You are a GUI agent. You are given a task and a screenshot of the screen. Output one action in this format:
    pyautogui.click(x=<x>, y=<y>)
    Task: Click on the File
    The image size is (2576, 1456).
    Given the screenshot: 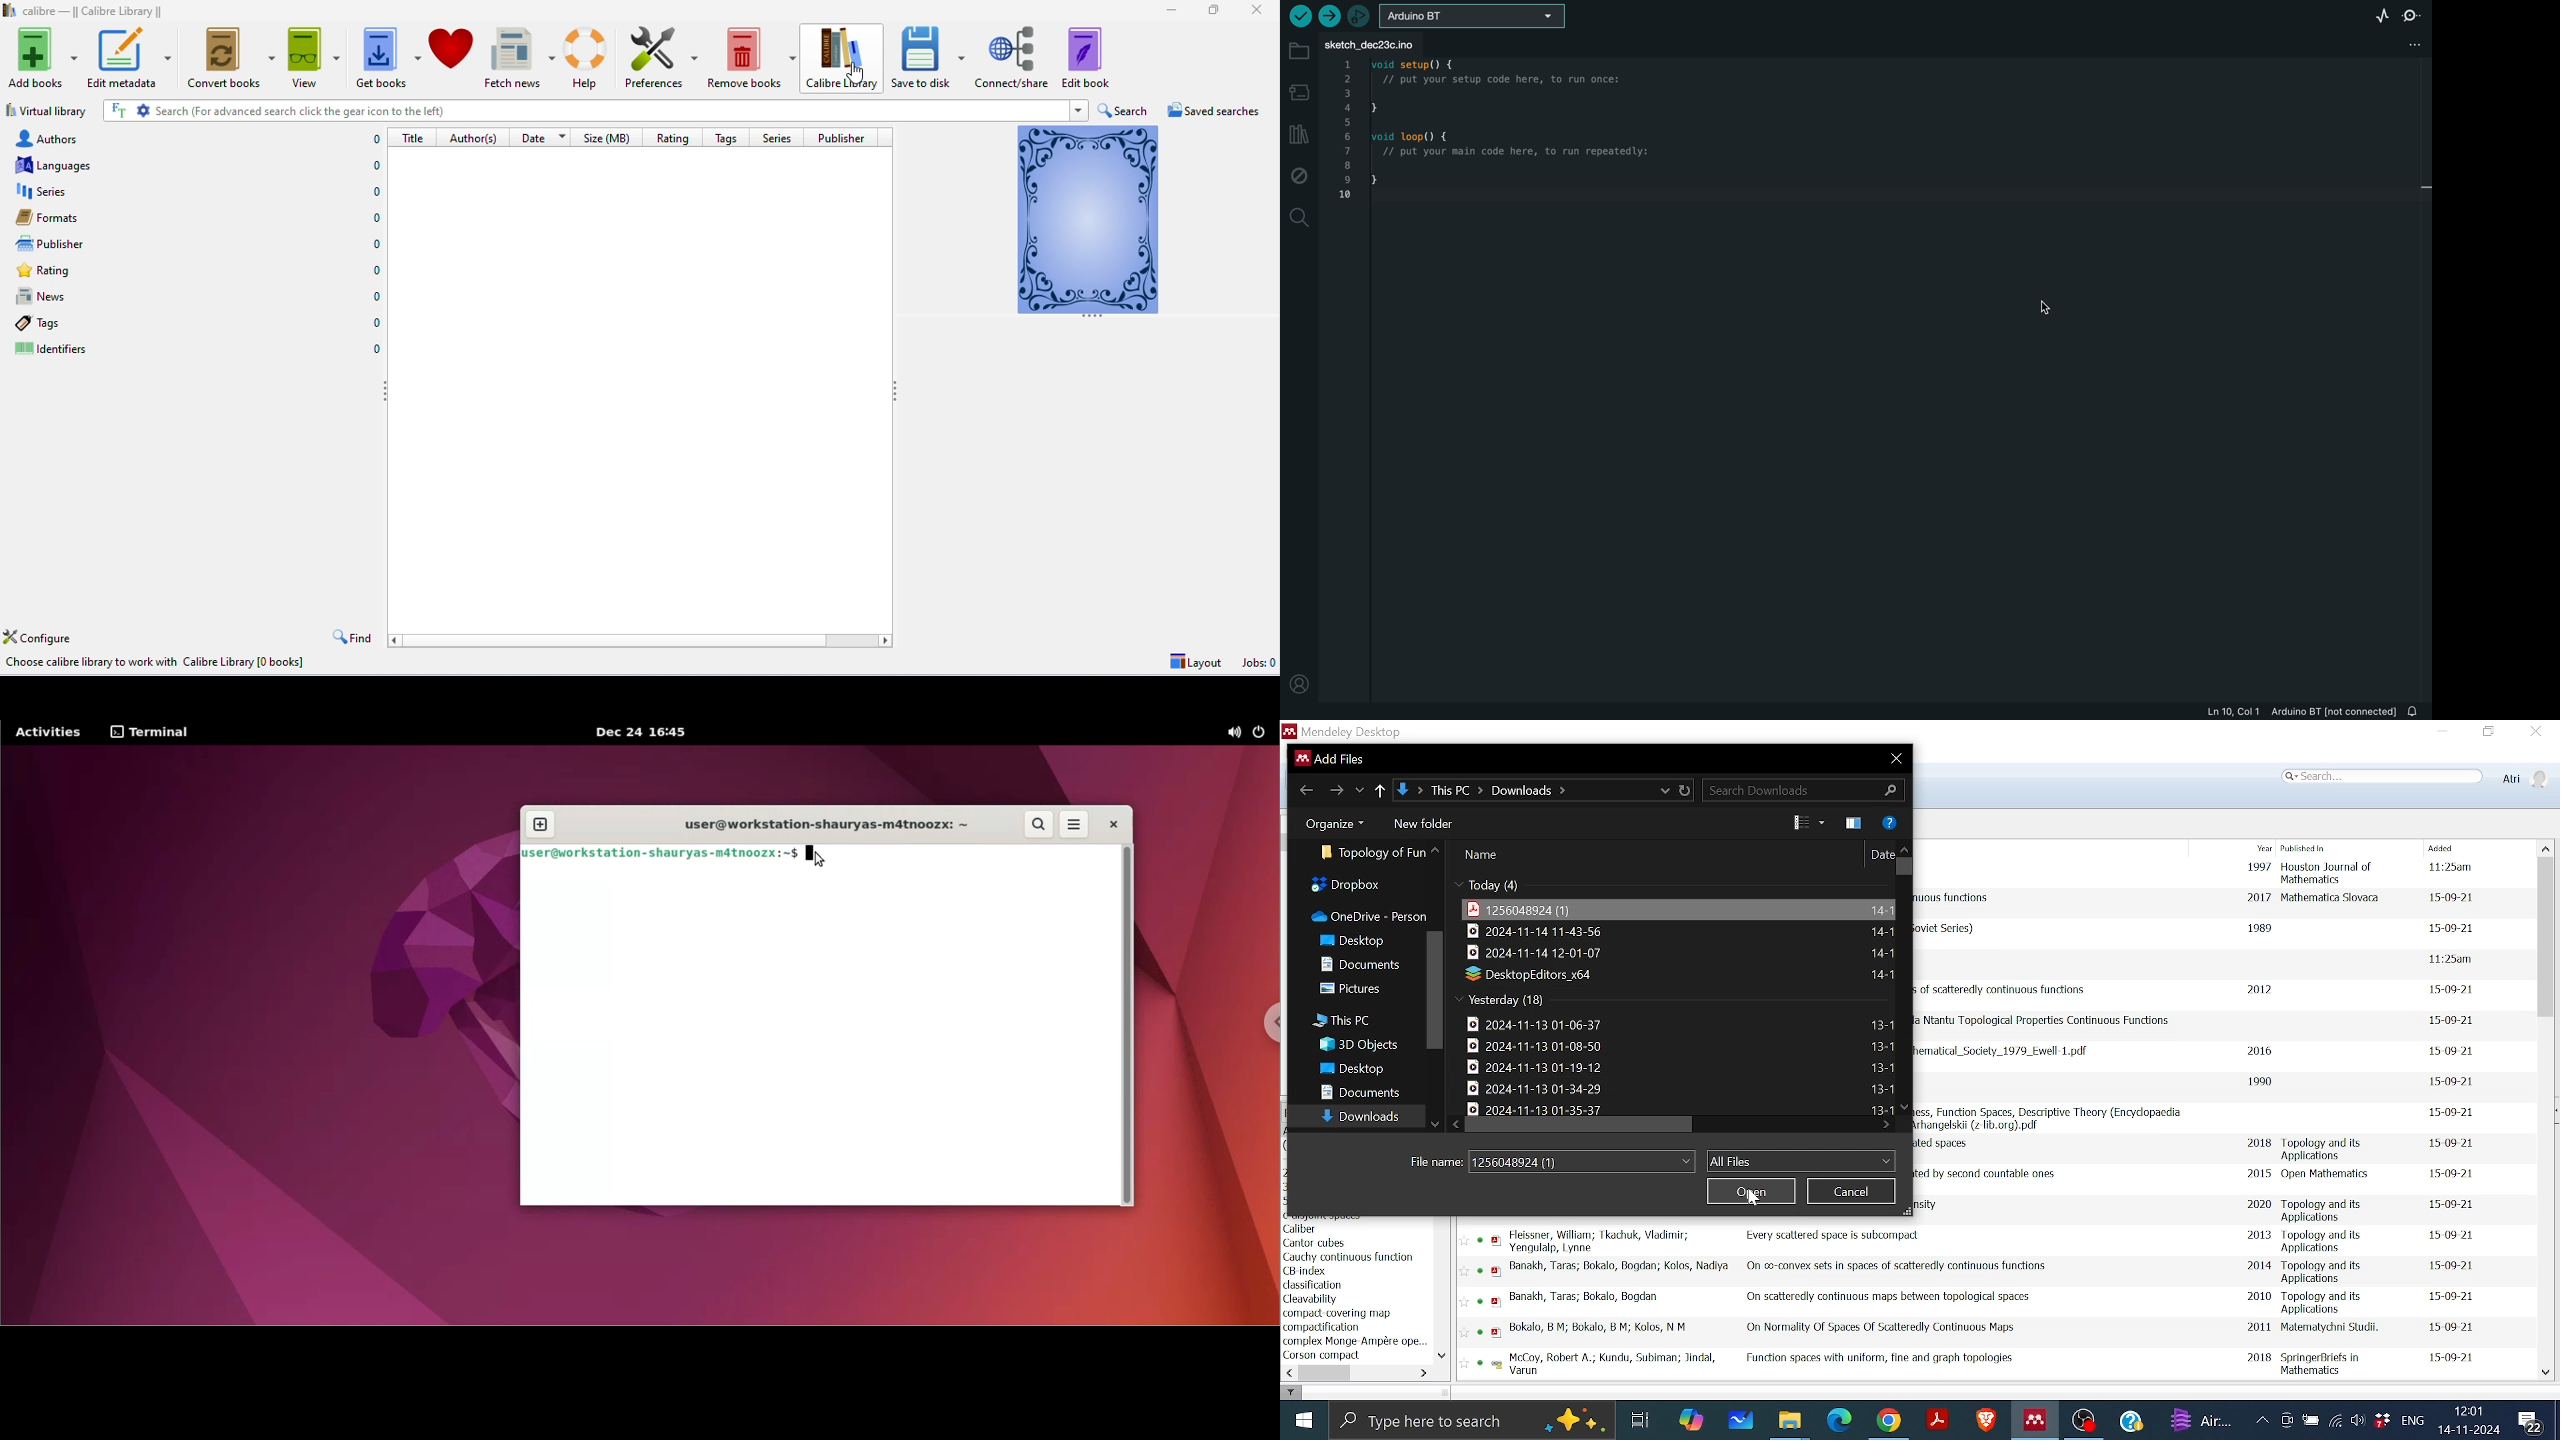 What is the action you would take?
    pyautogui.click(x=1884, y=1047)
    